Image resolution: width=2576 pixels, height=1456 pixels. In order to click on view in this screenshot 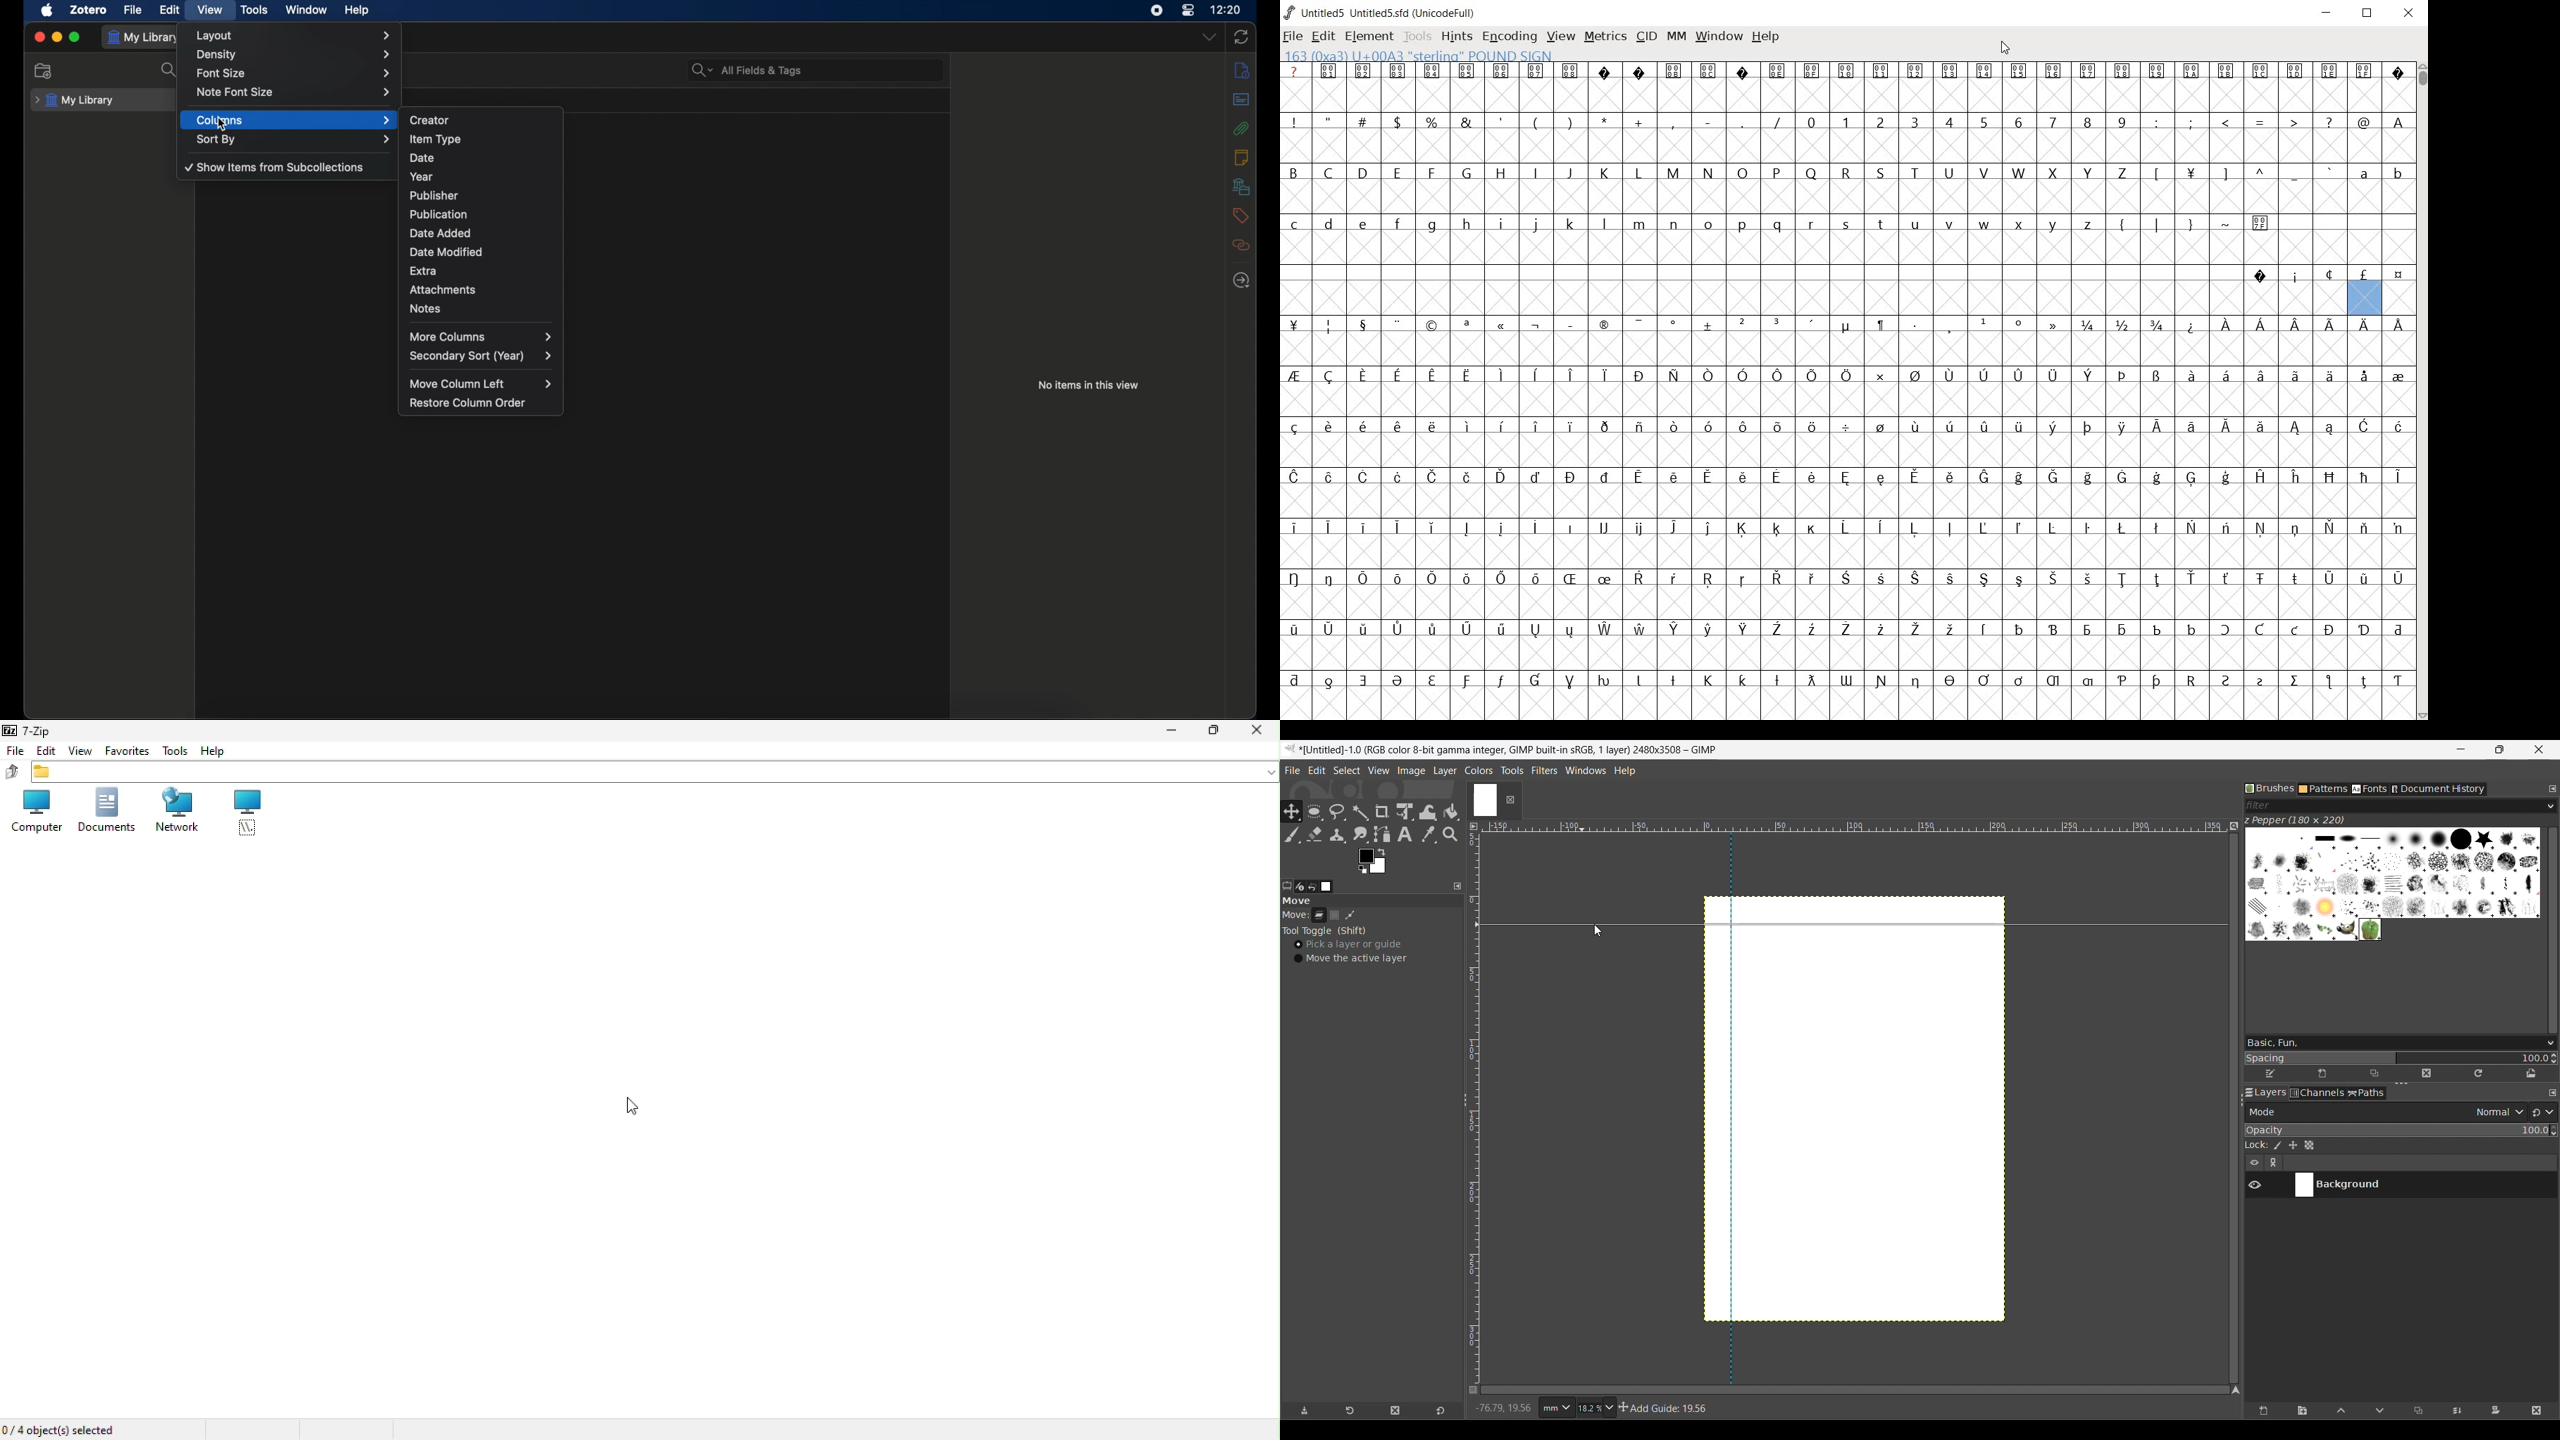, I will do `click(211, 10)`.